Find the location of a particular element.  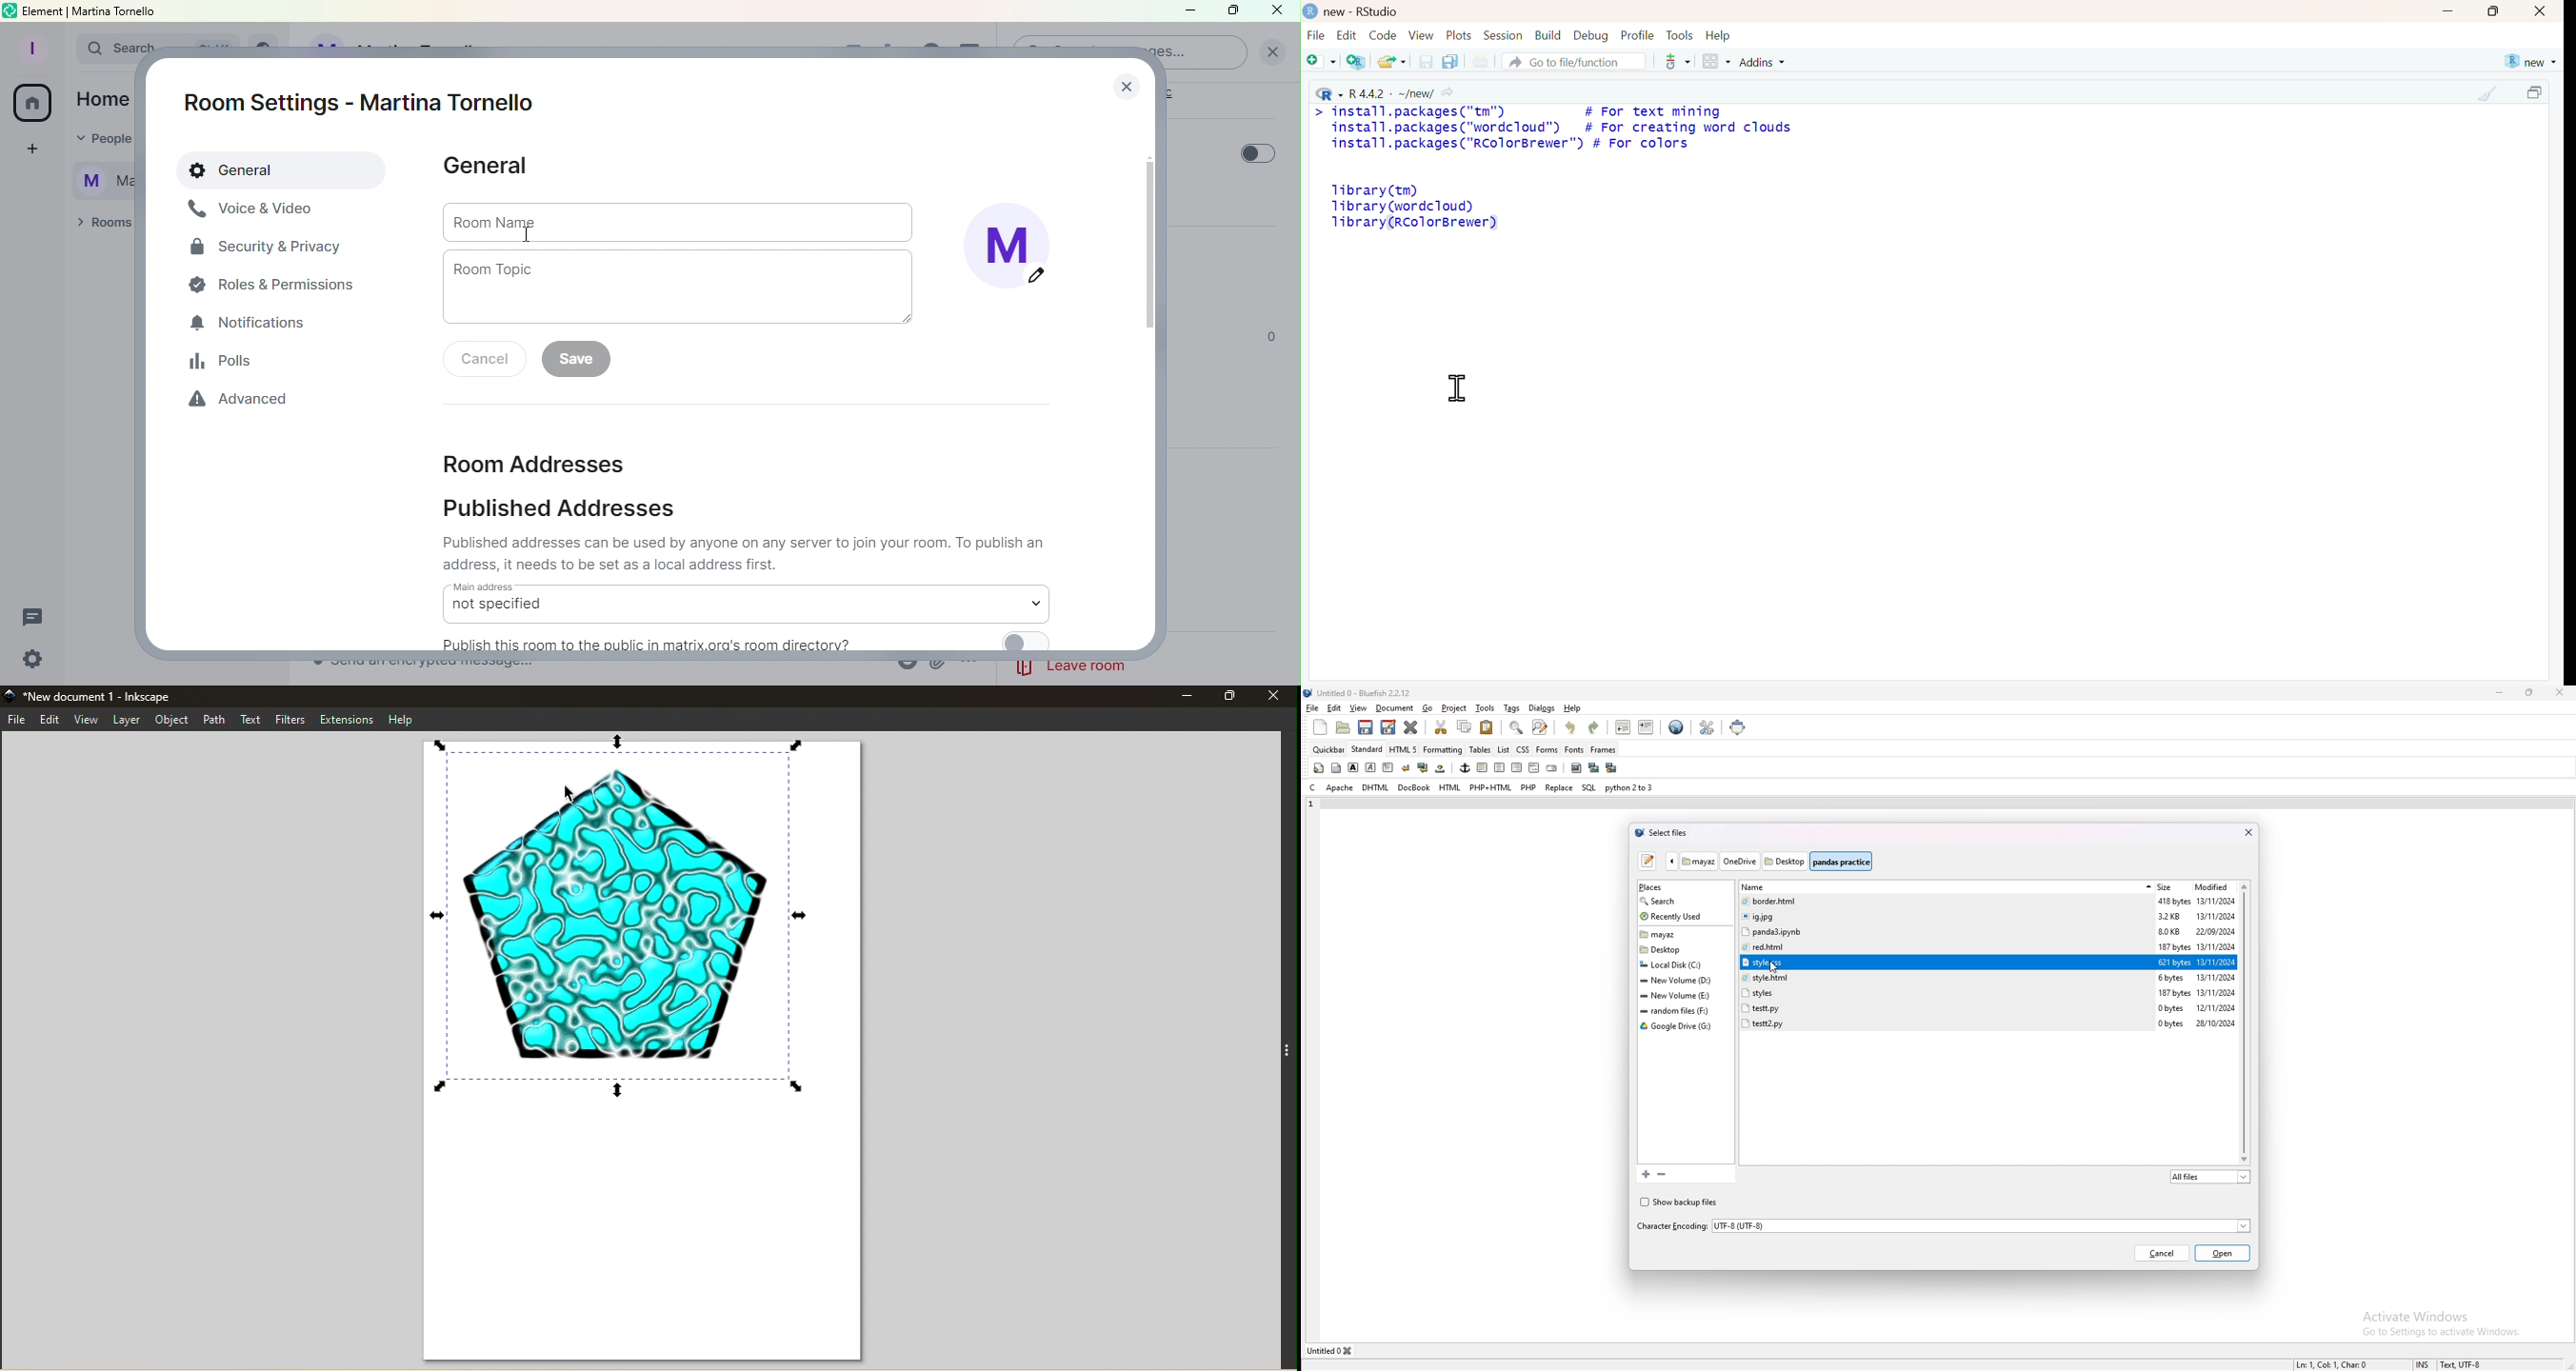

apache is located at coordinates (1341, 788).